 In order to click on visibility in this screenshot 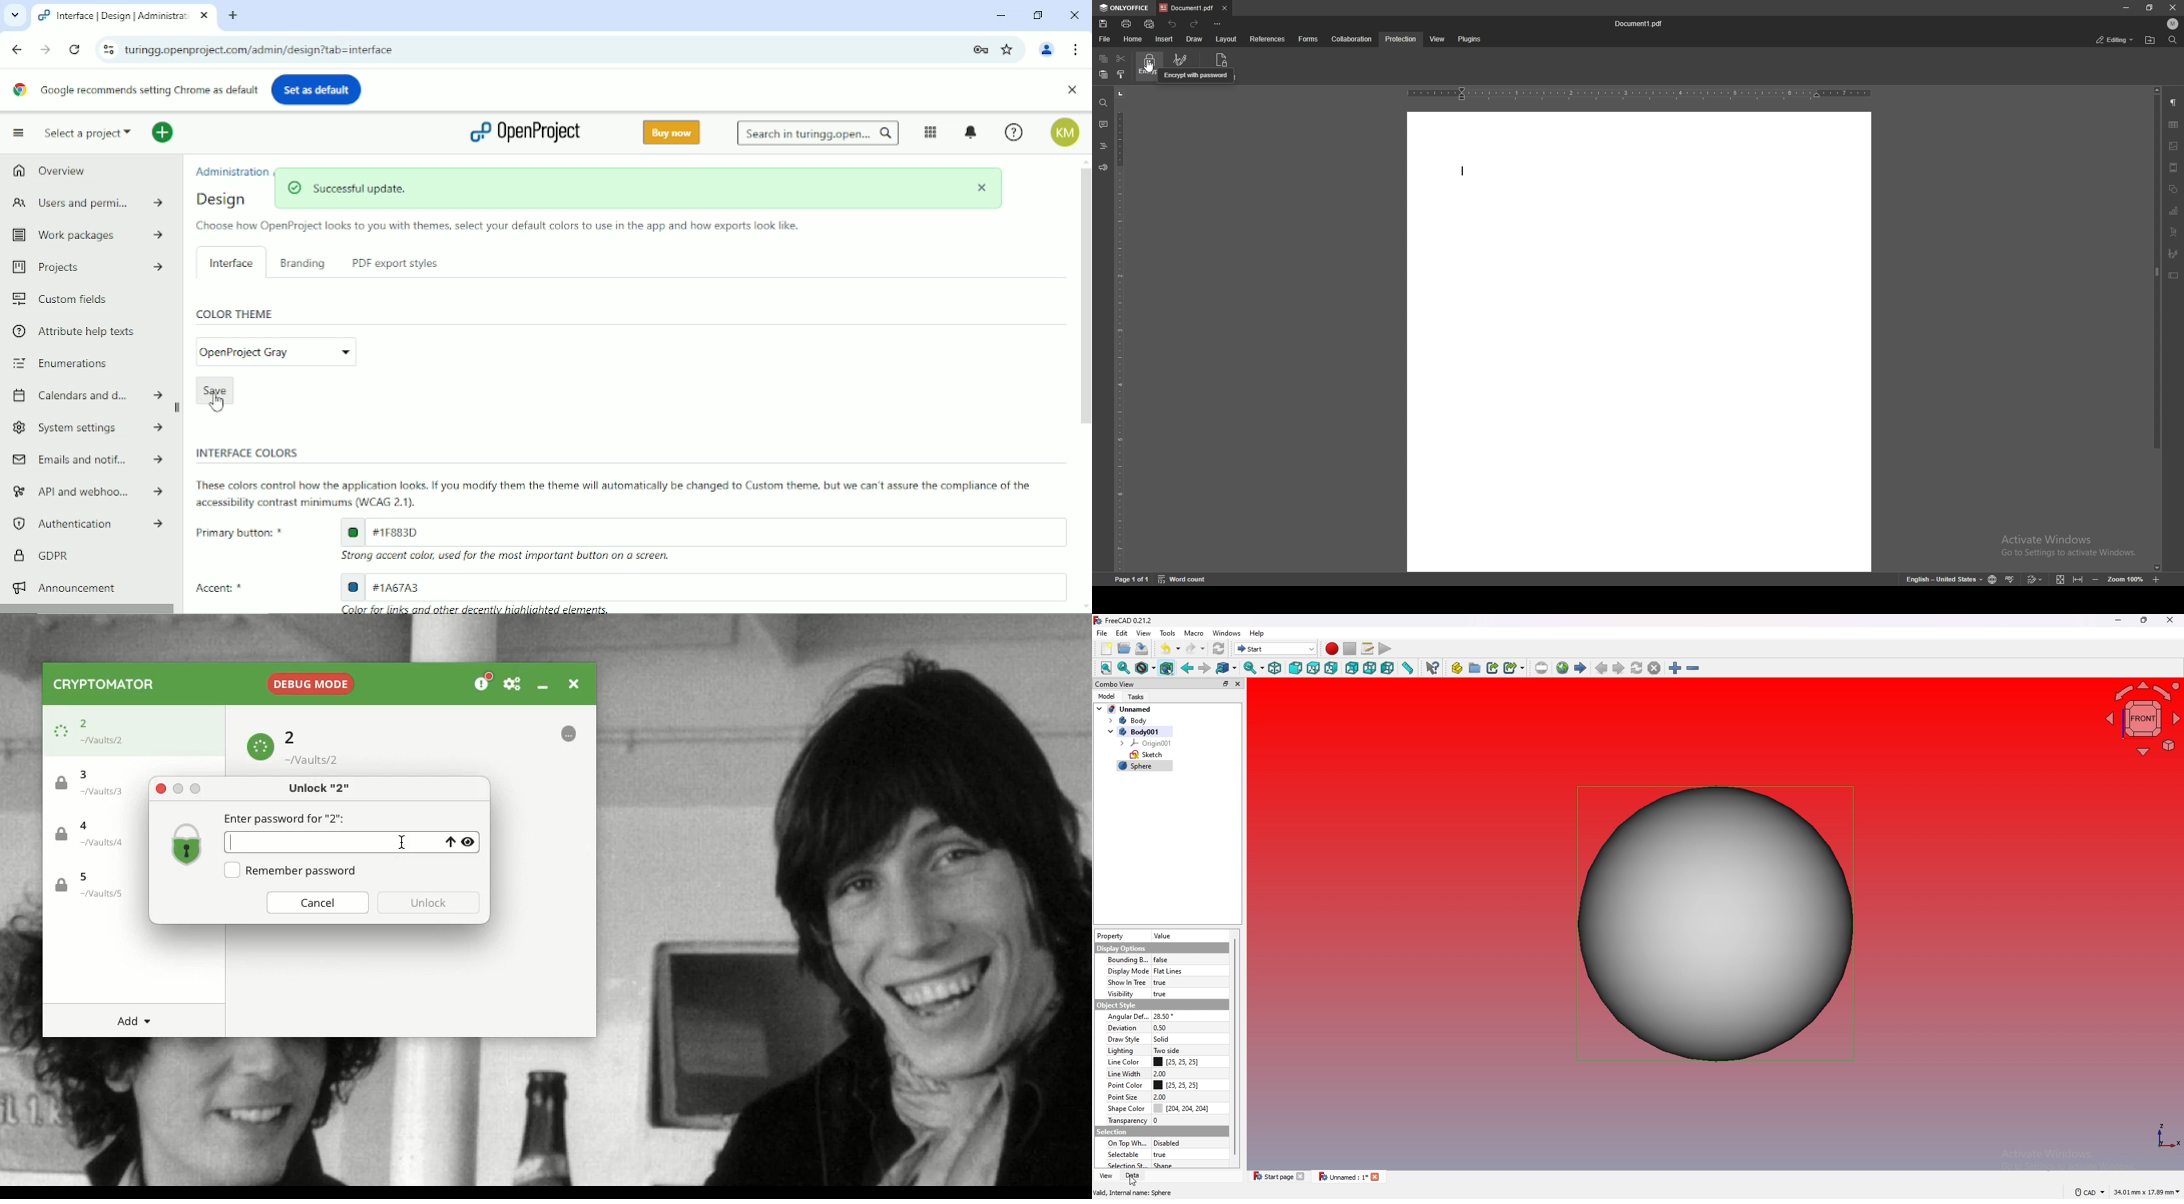, I will do `click(1163, 994)`.